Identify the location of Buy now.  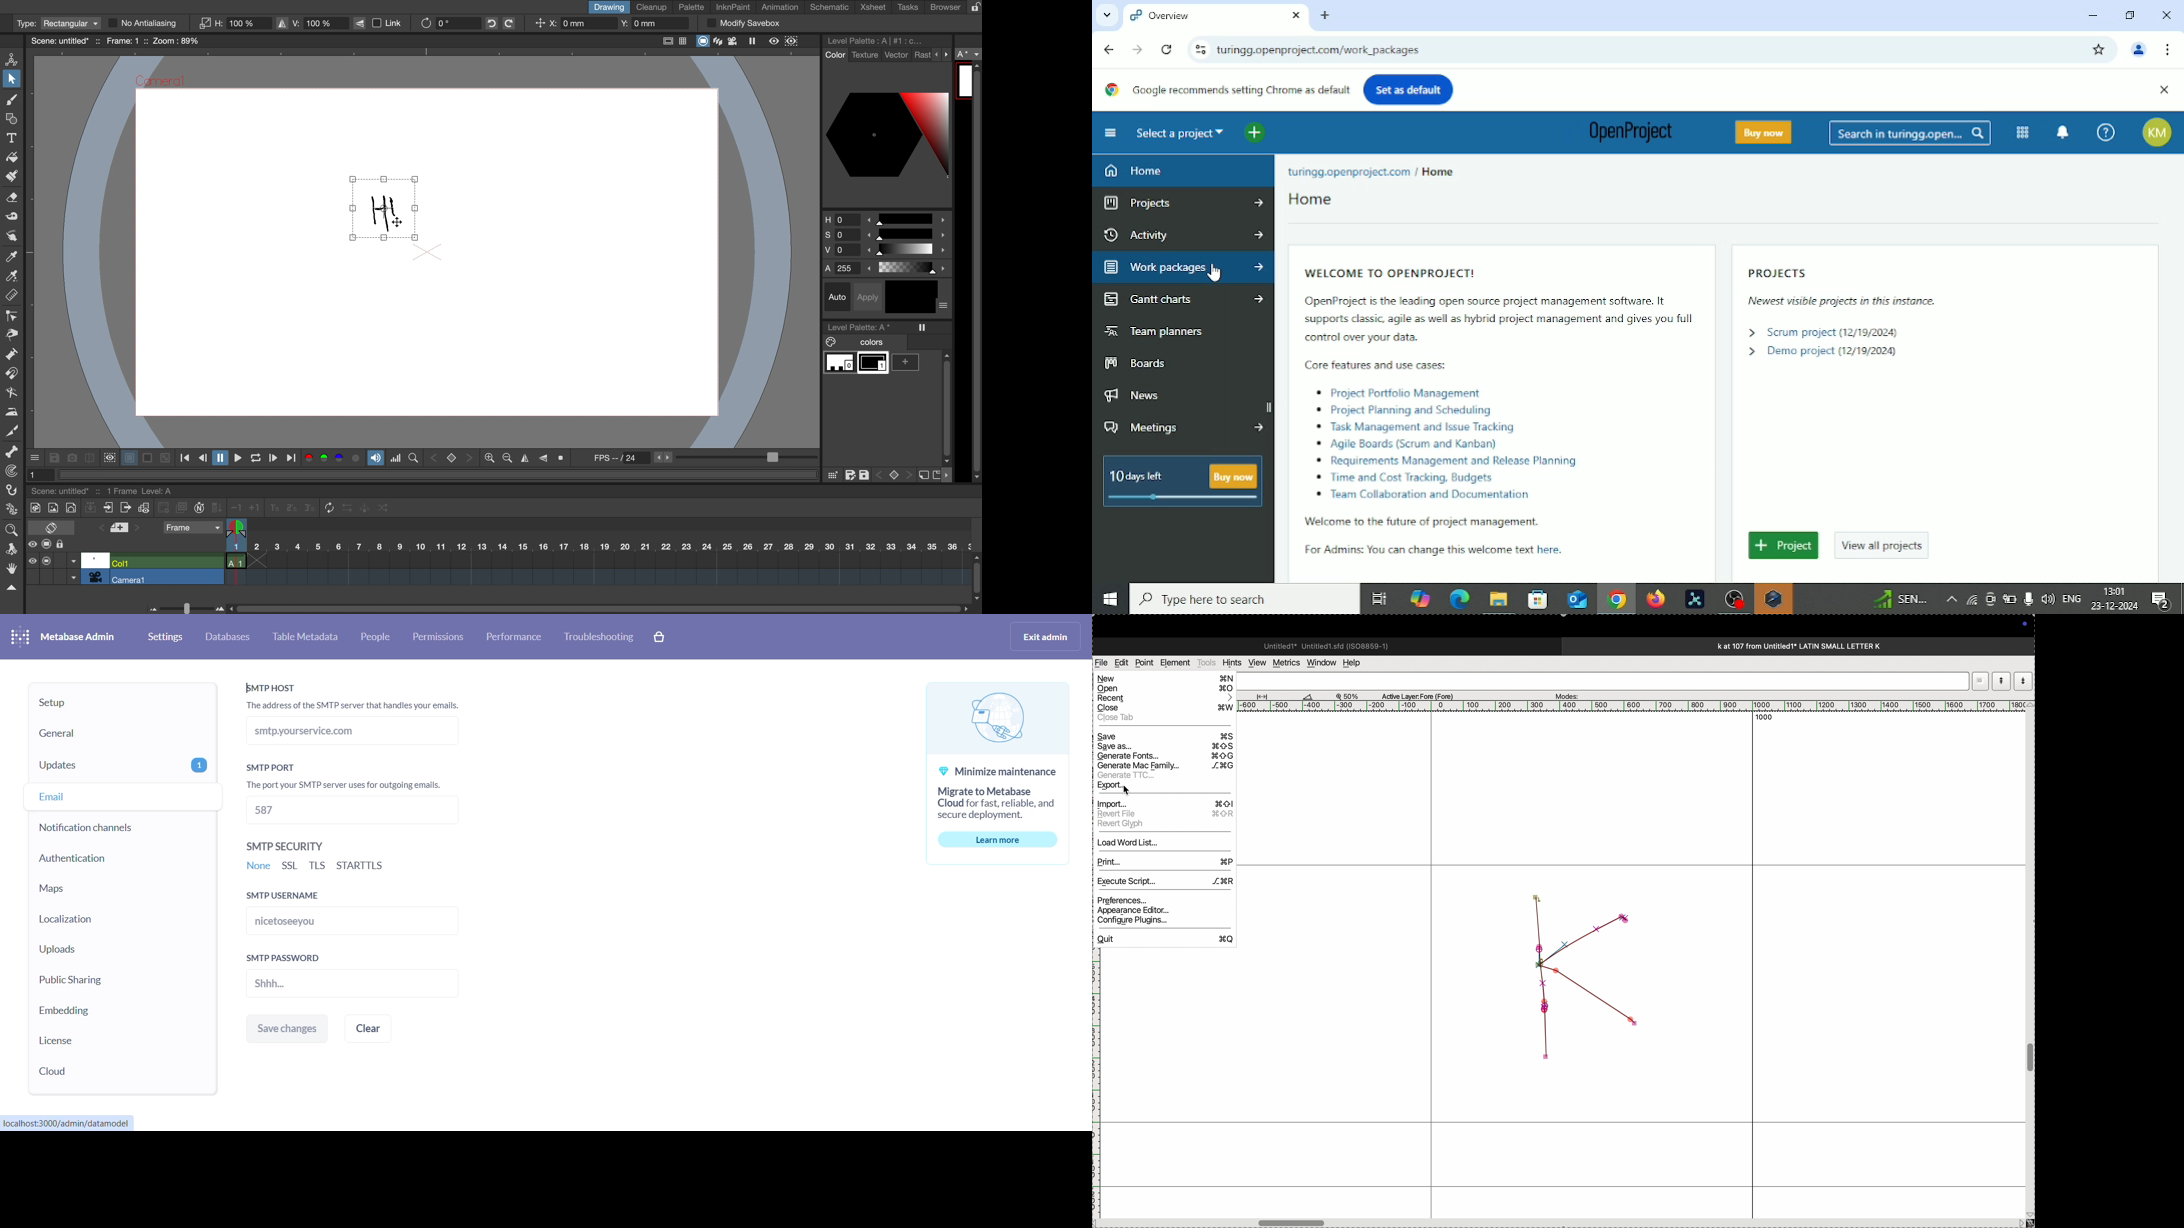
(1767, 132).